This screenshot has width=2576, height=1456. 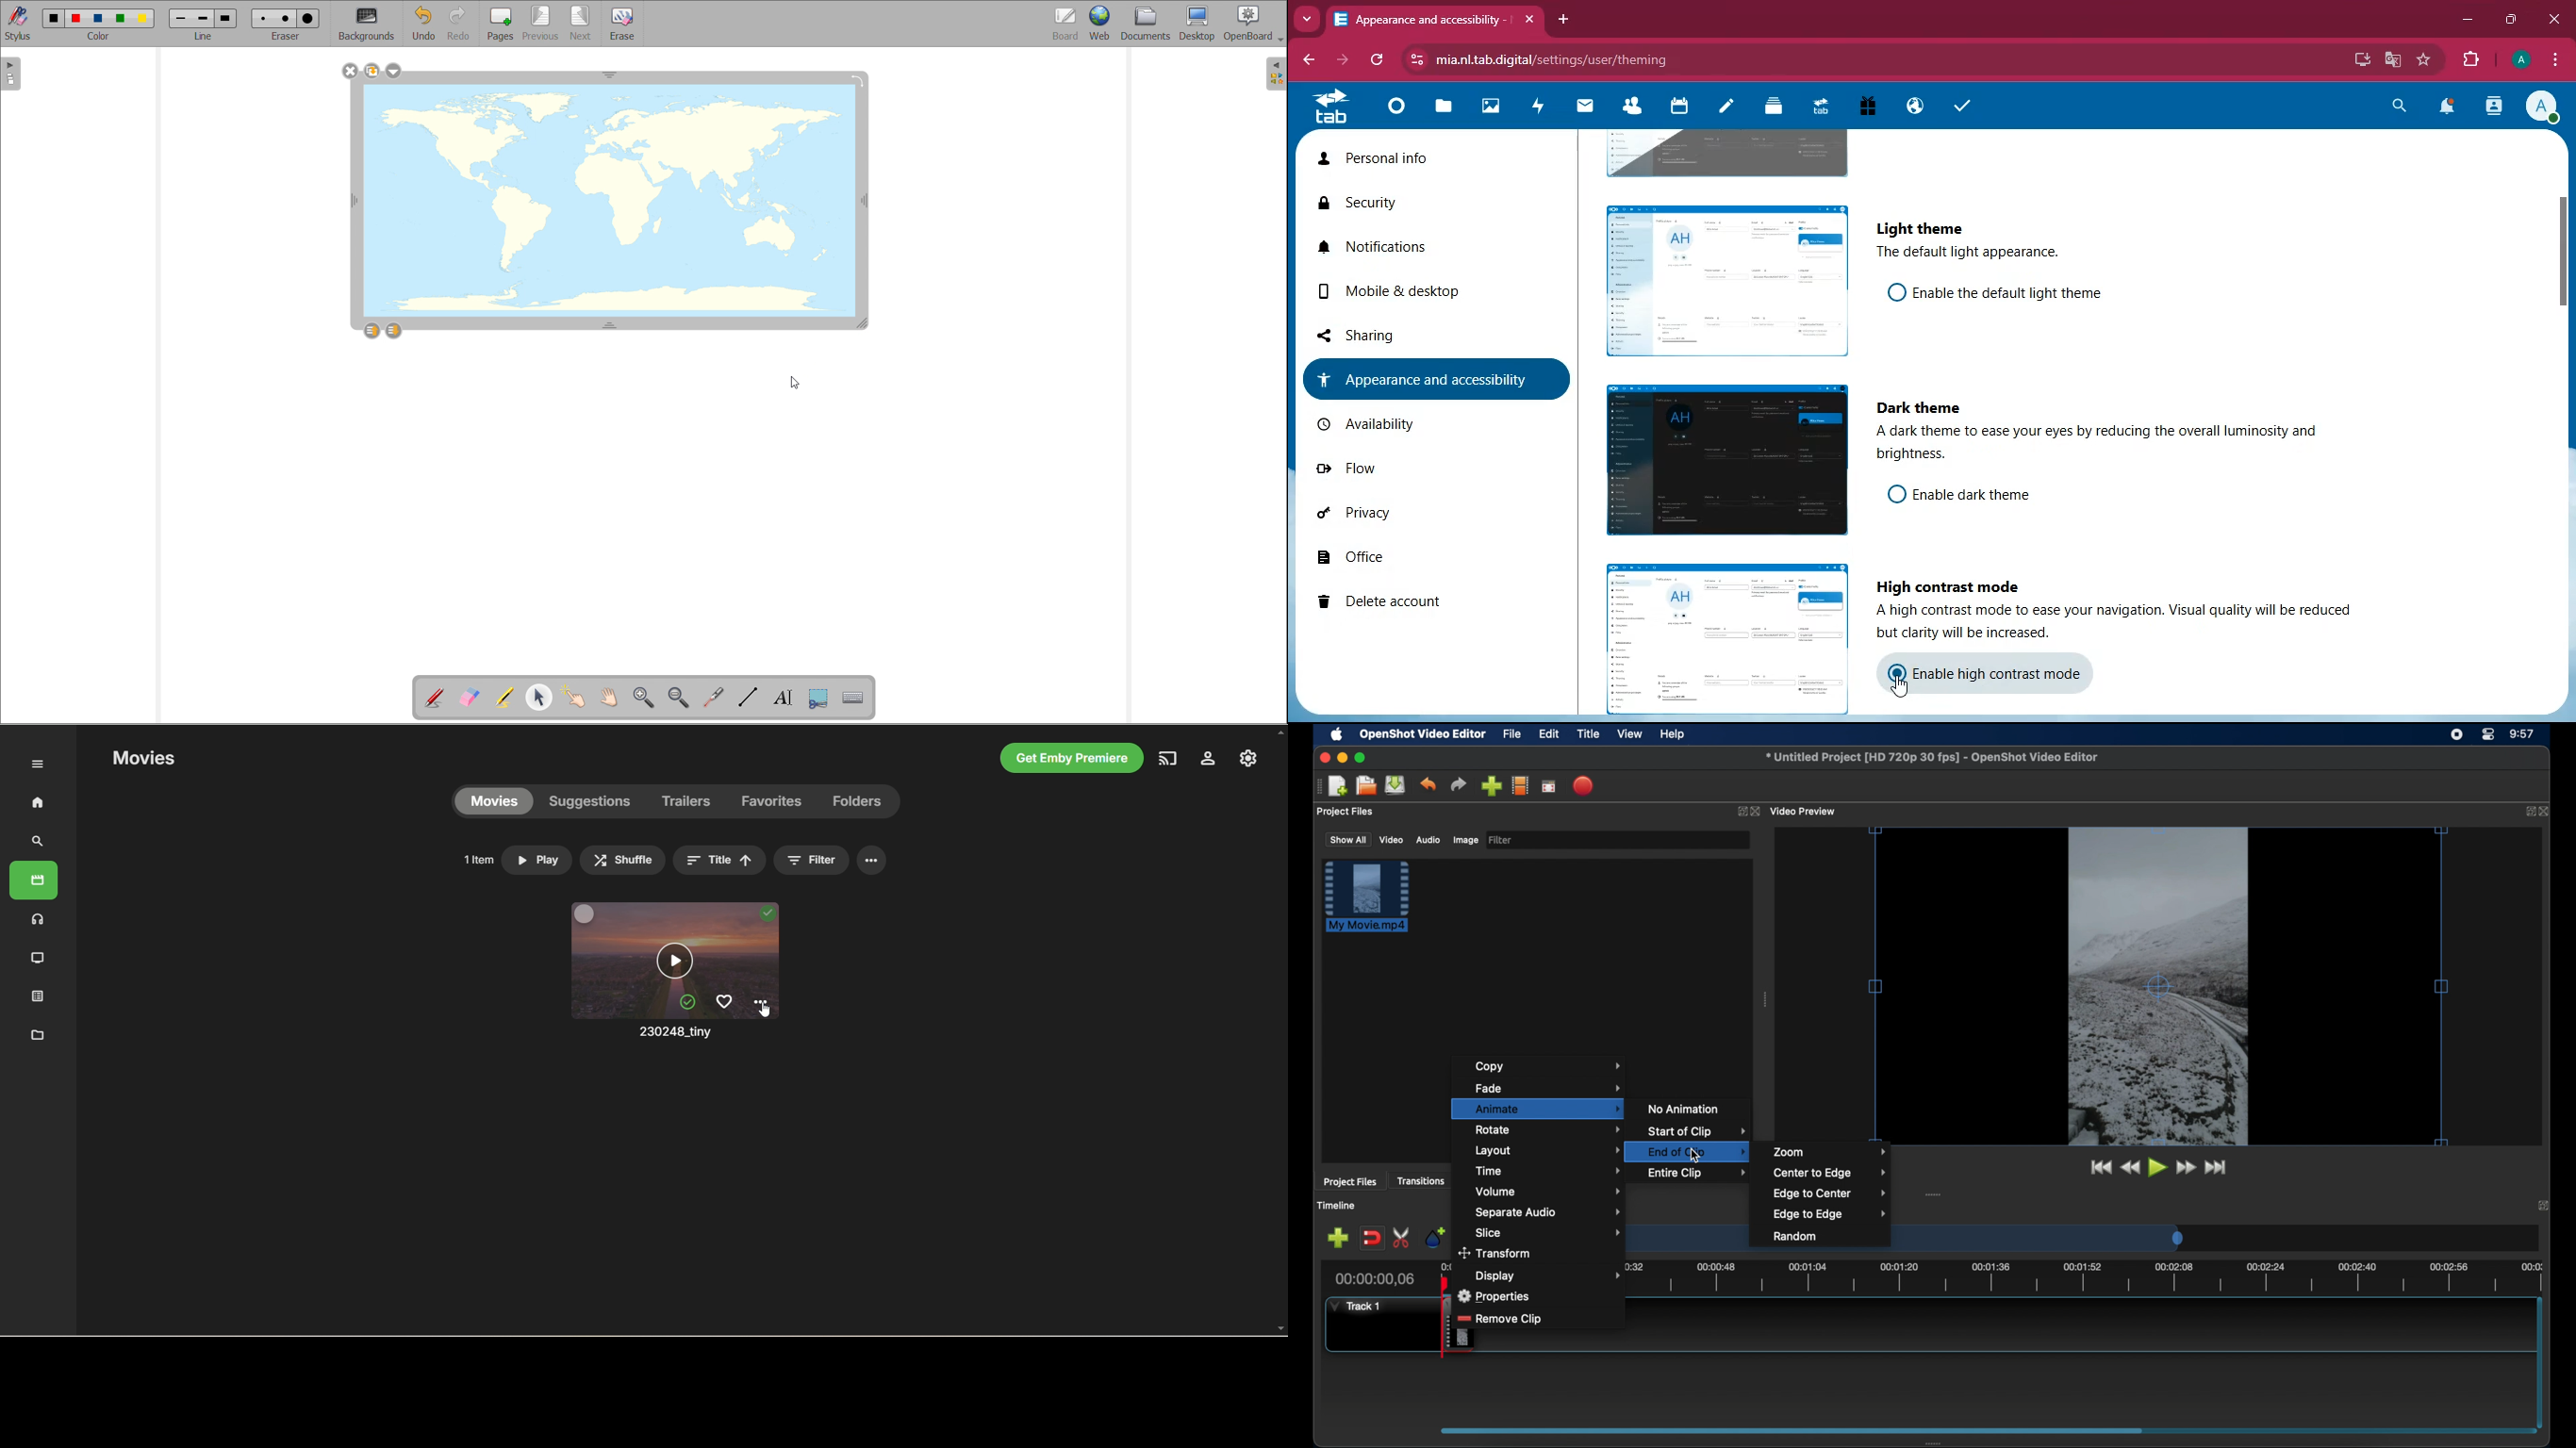 I want to click on image, so click(x=1722, y=277).